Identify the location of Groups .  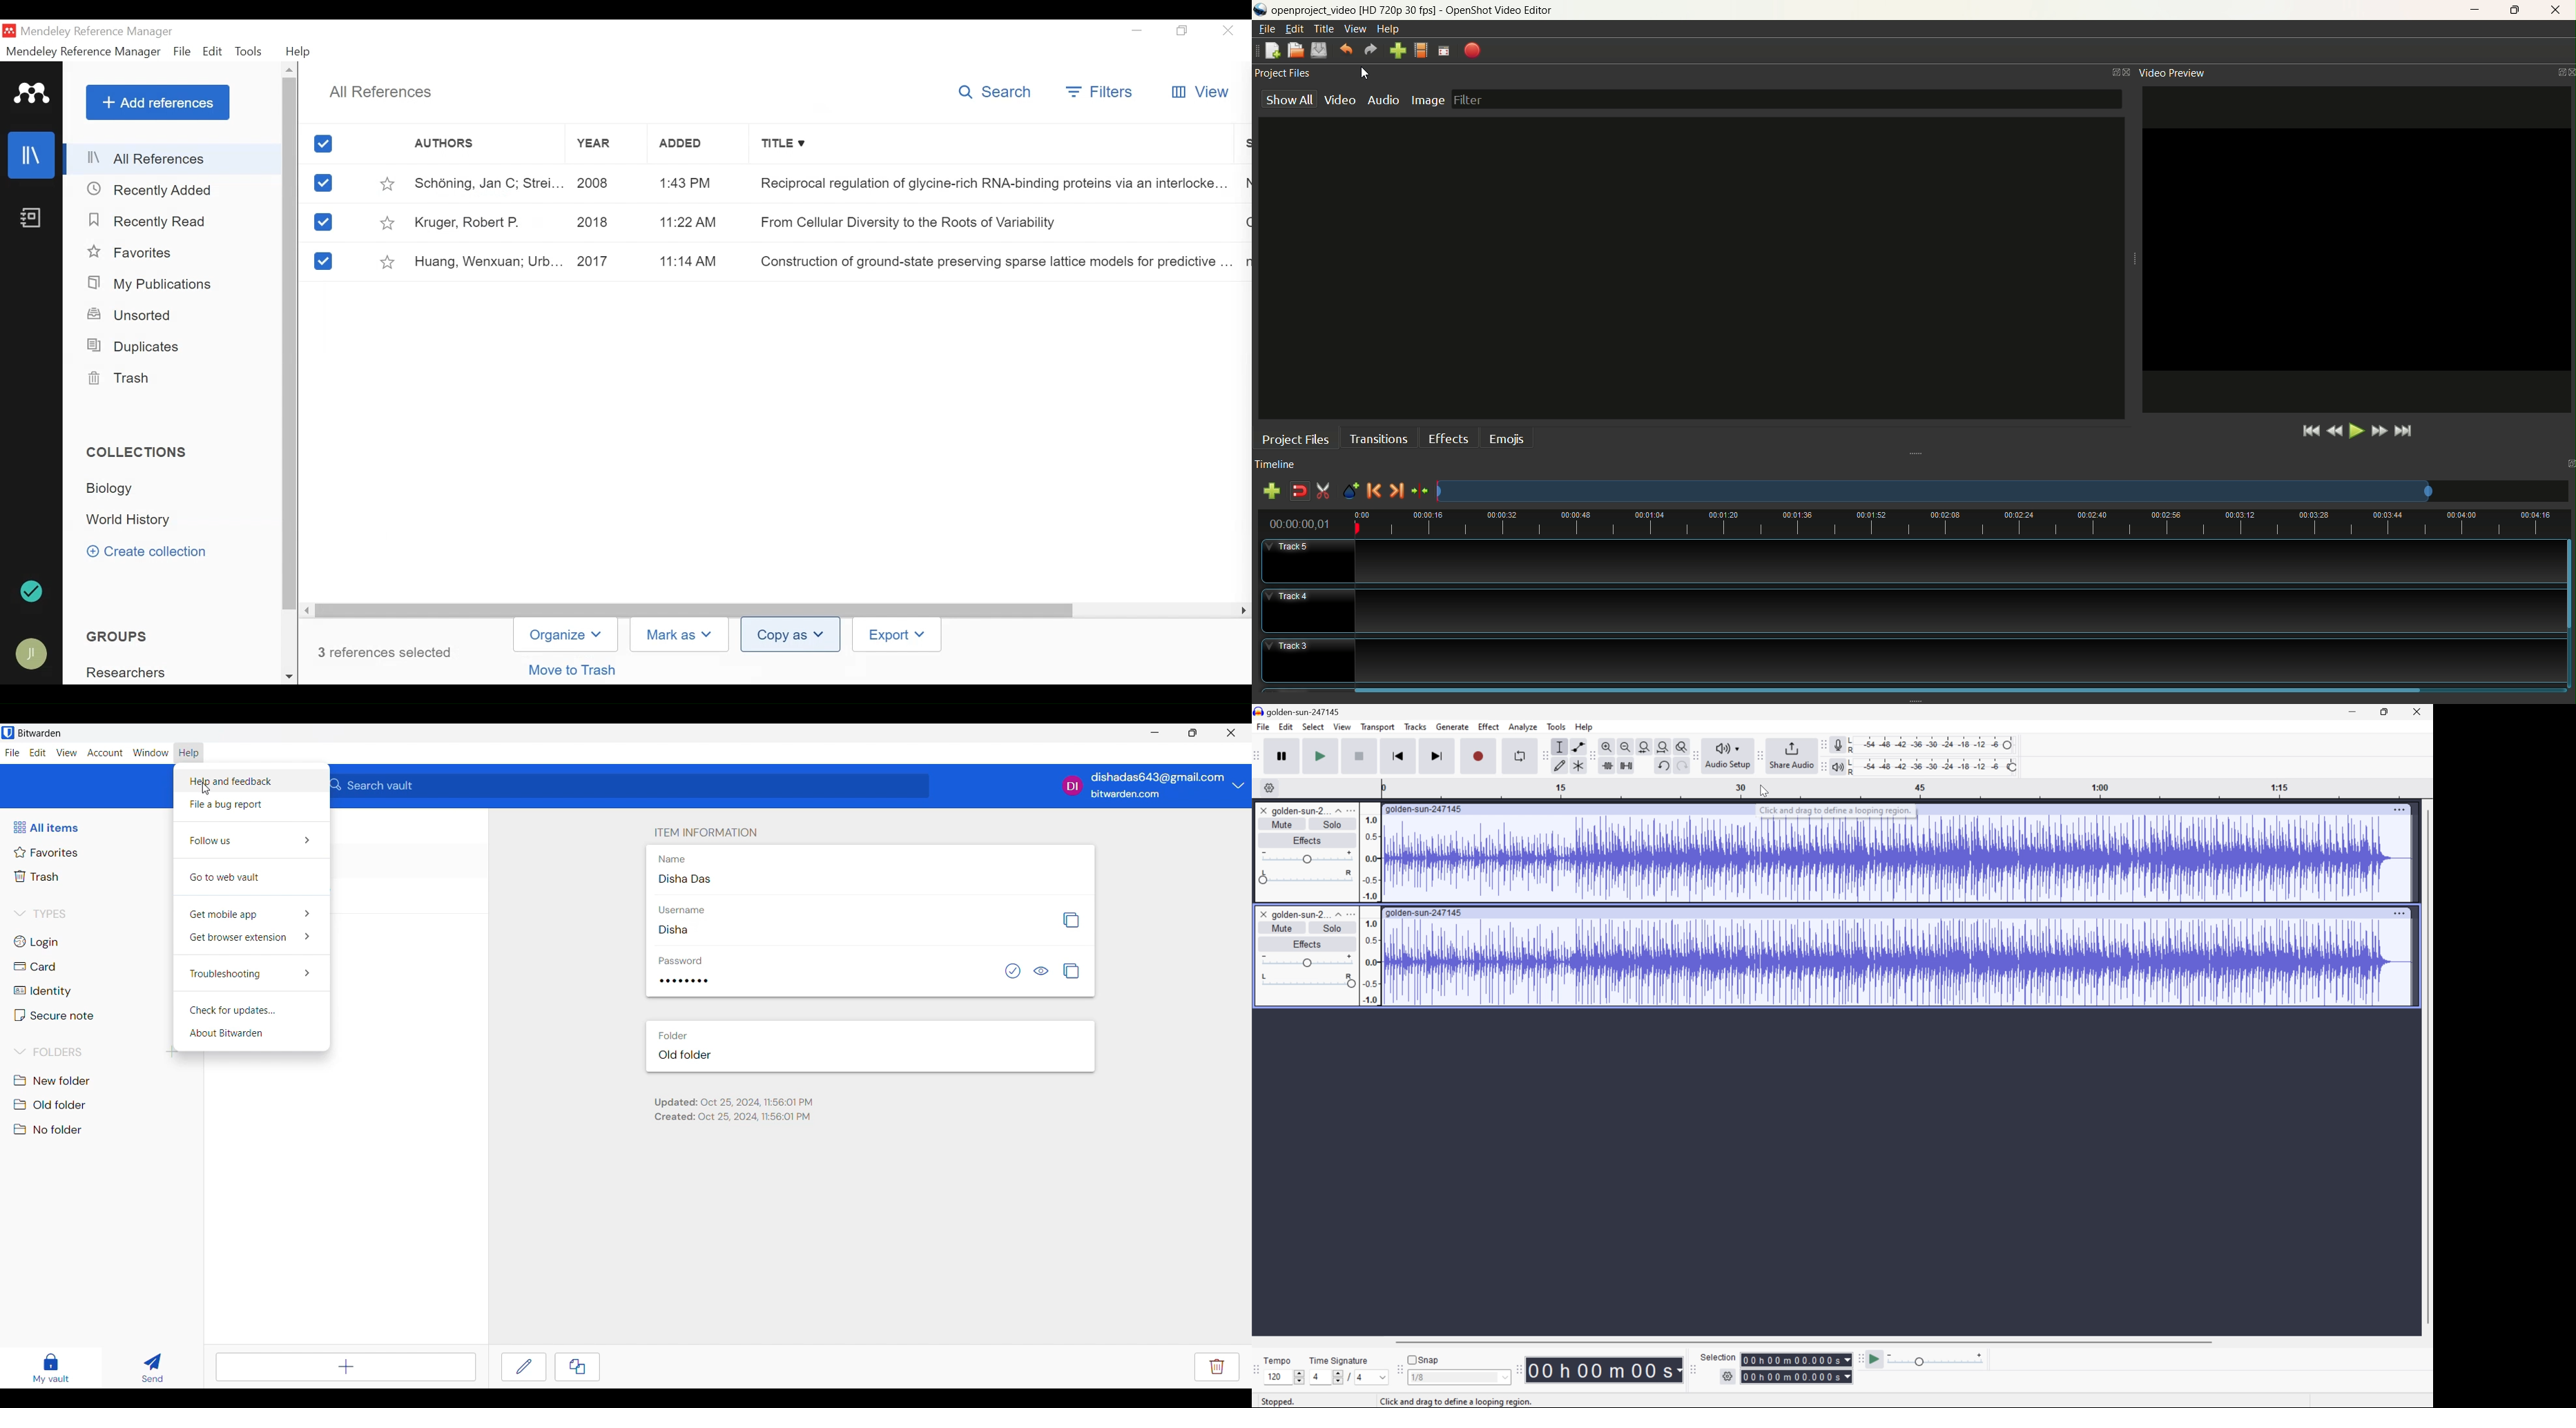
(113, 637).